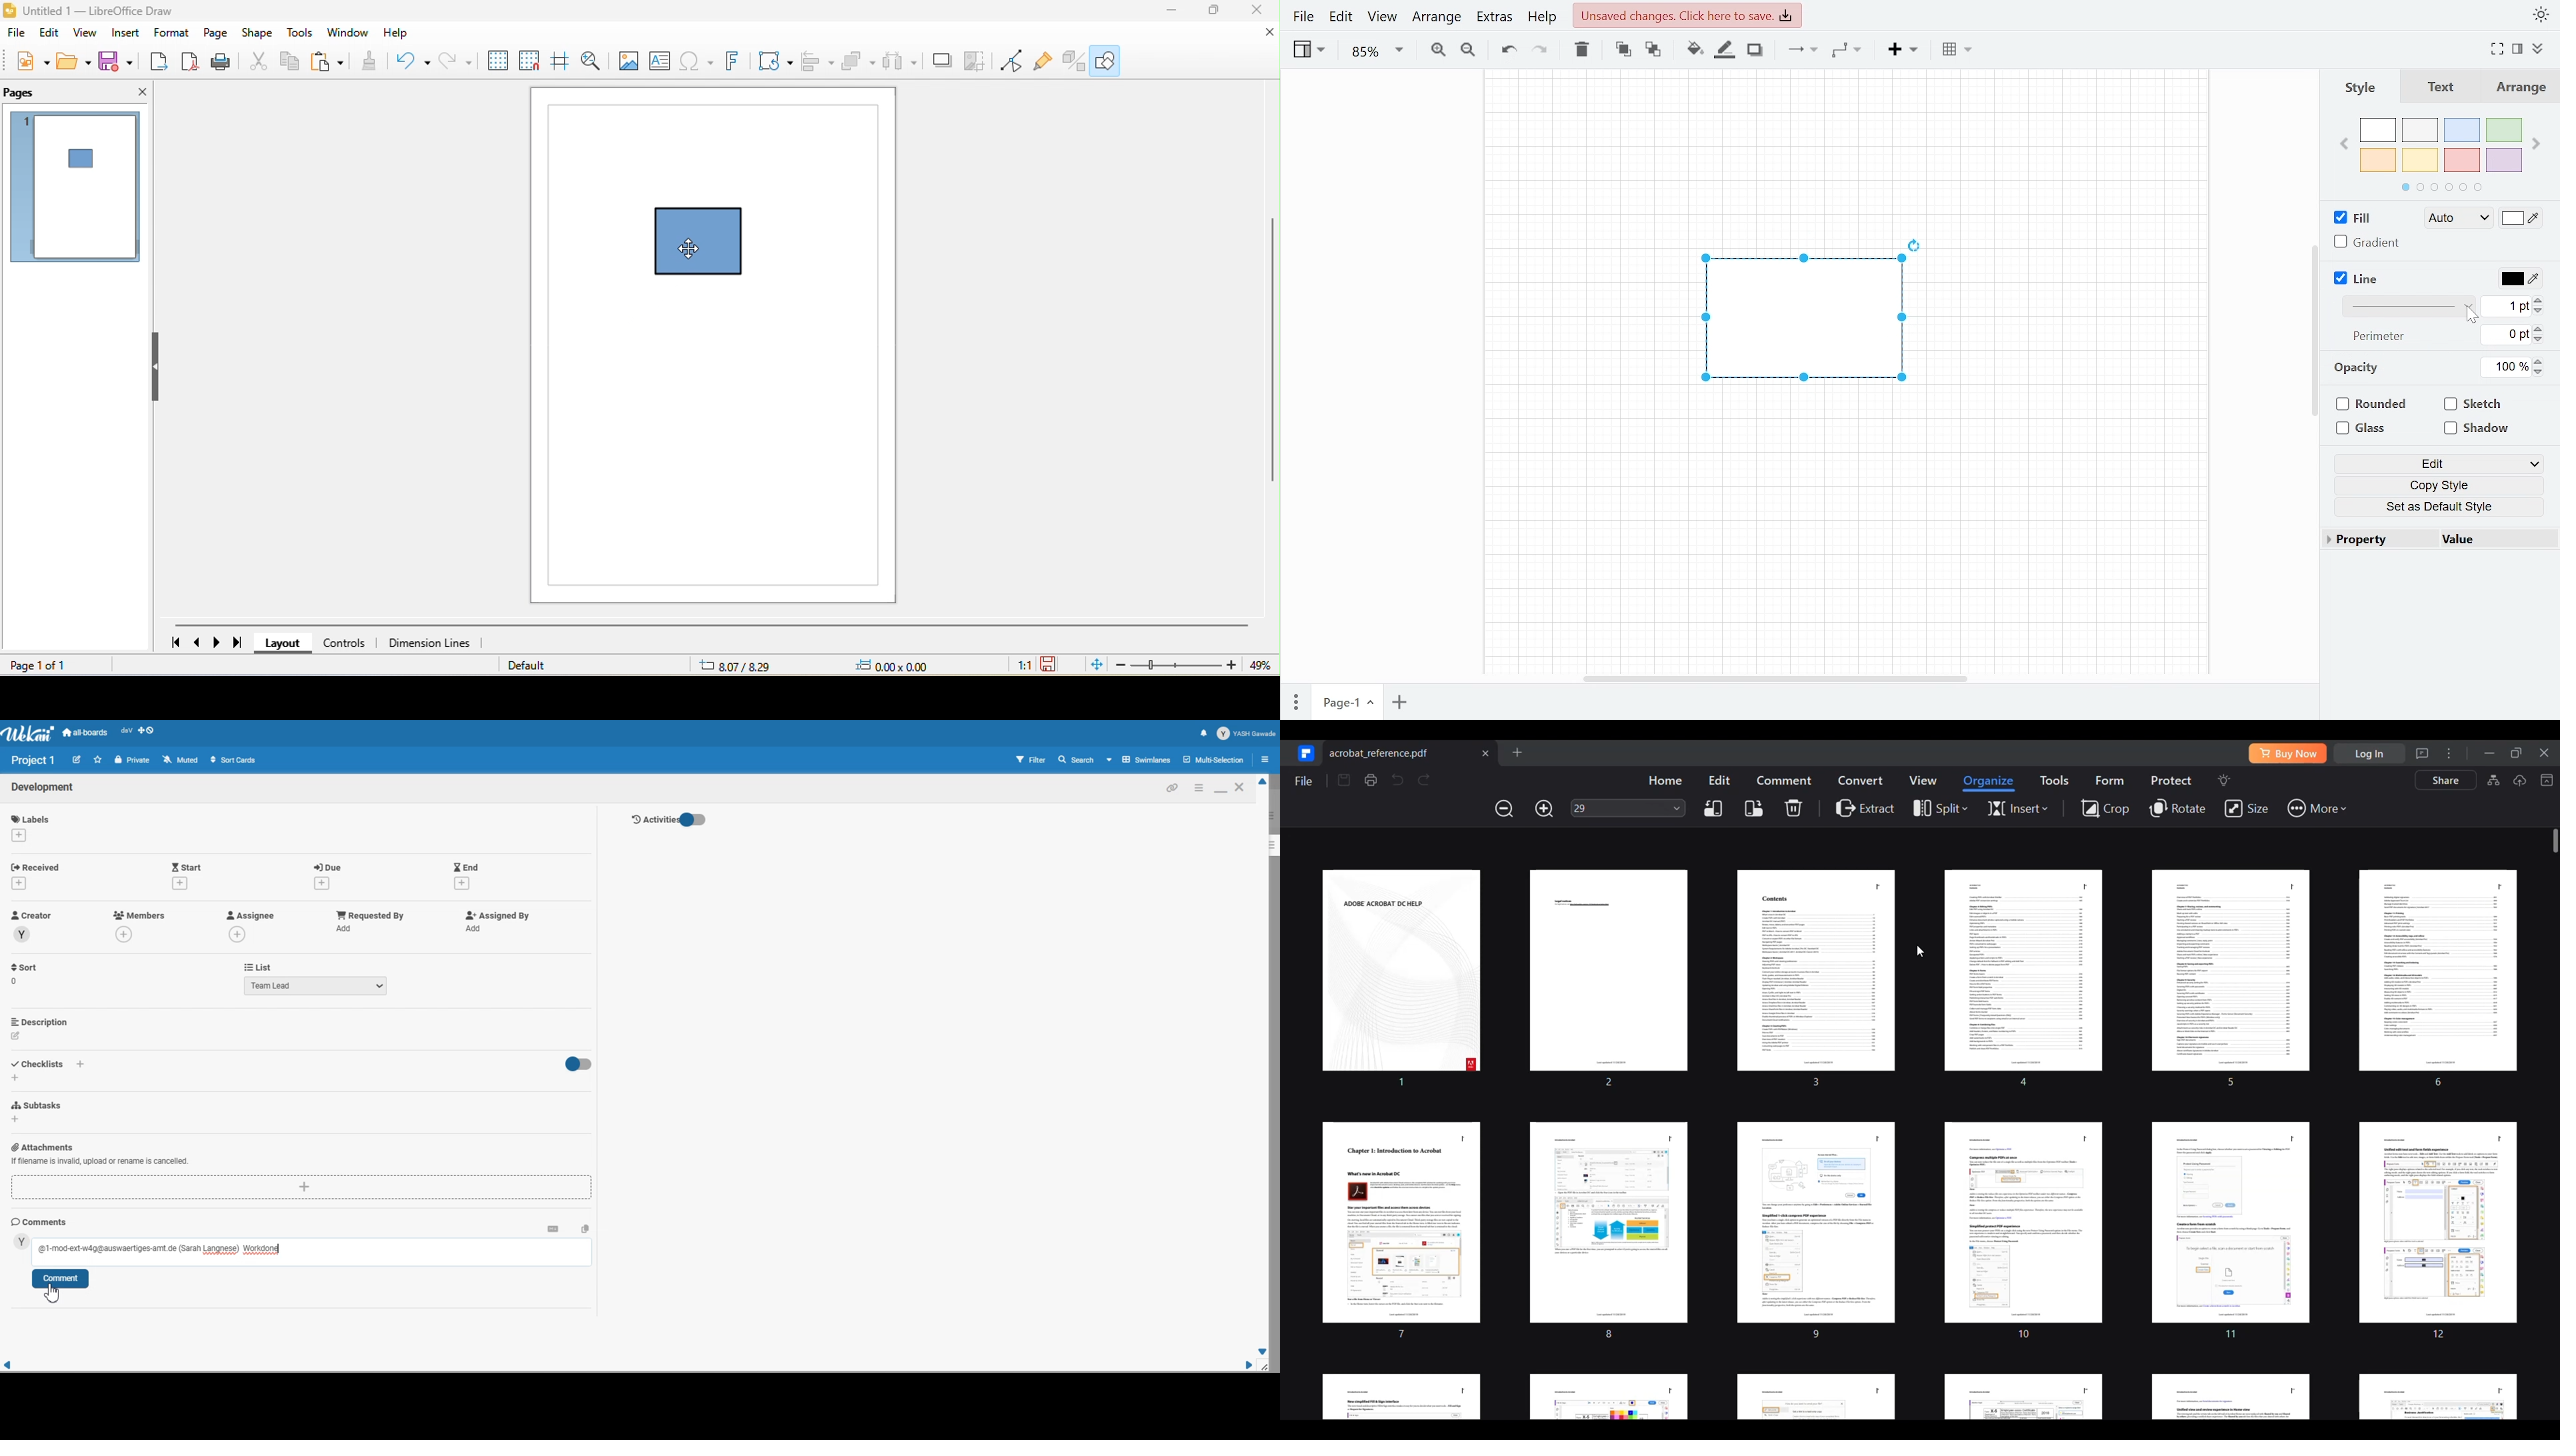 This screenshot has width=2576, height=1456. I want to click on Vertical Scroll bar, so click(1263, 1067).